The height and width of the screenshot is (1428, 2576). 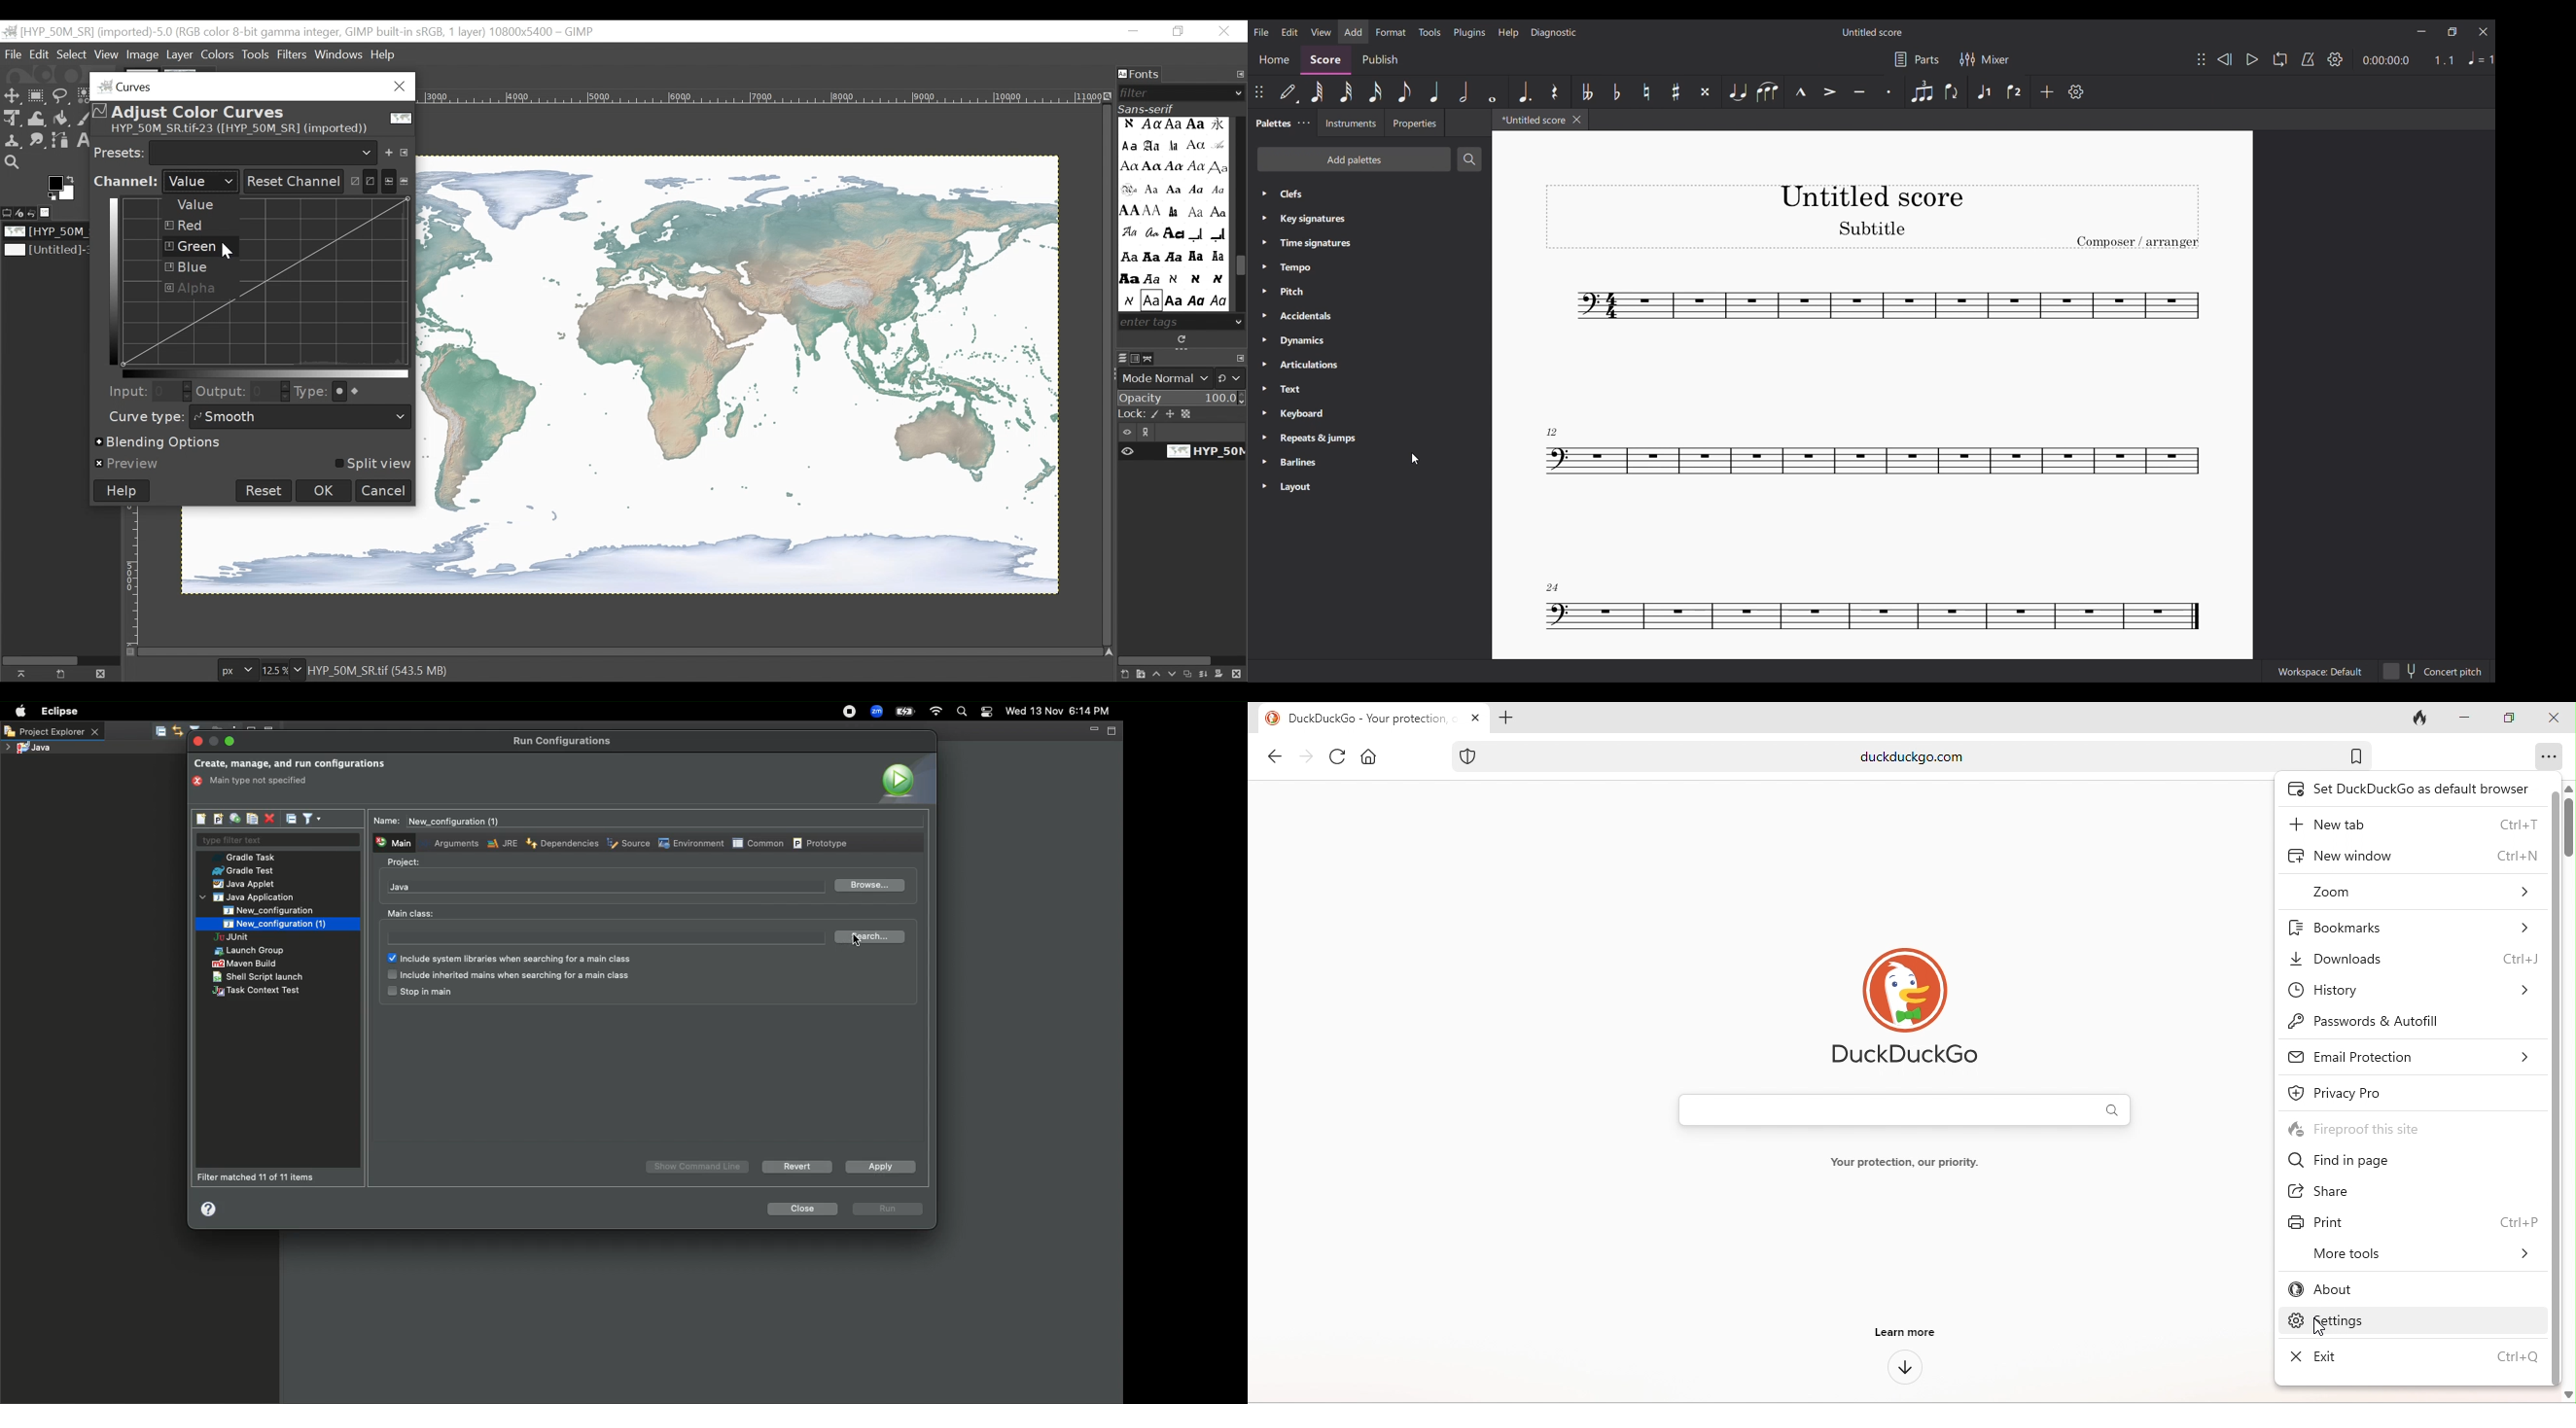 I want to click on Edit, so click(x=40, y=55).